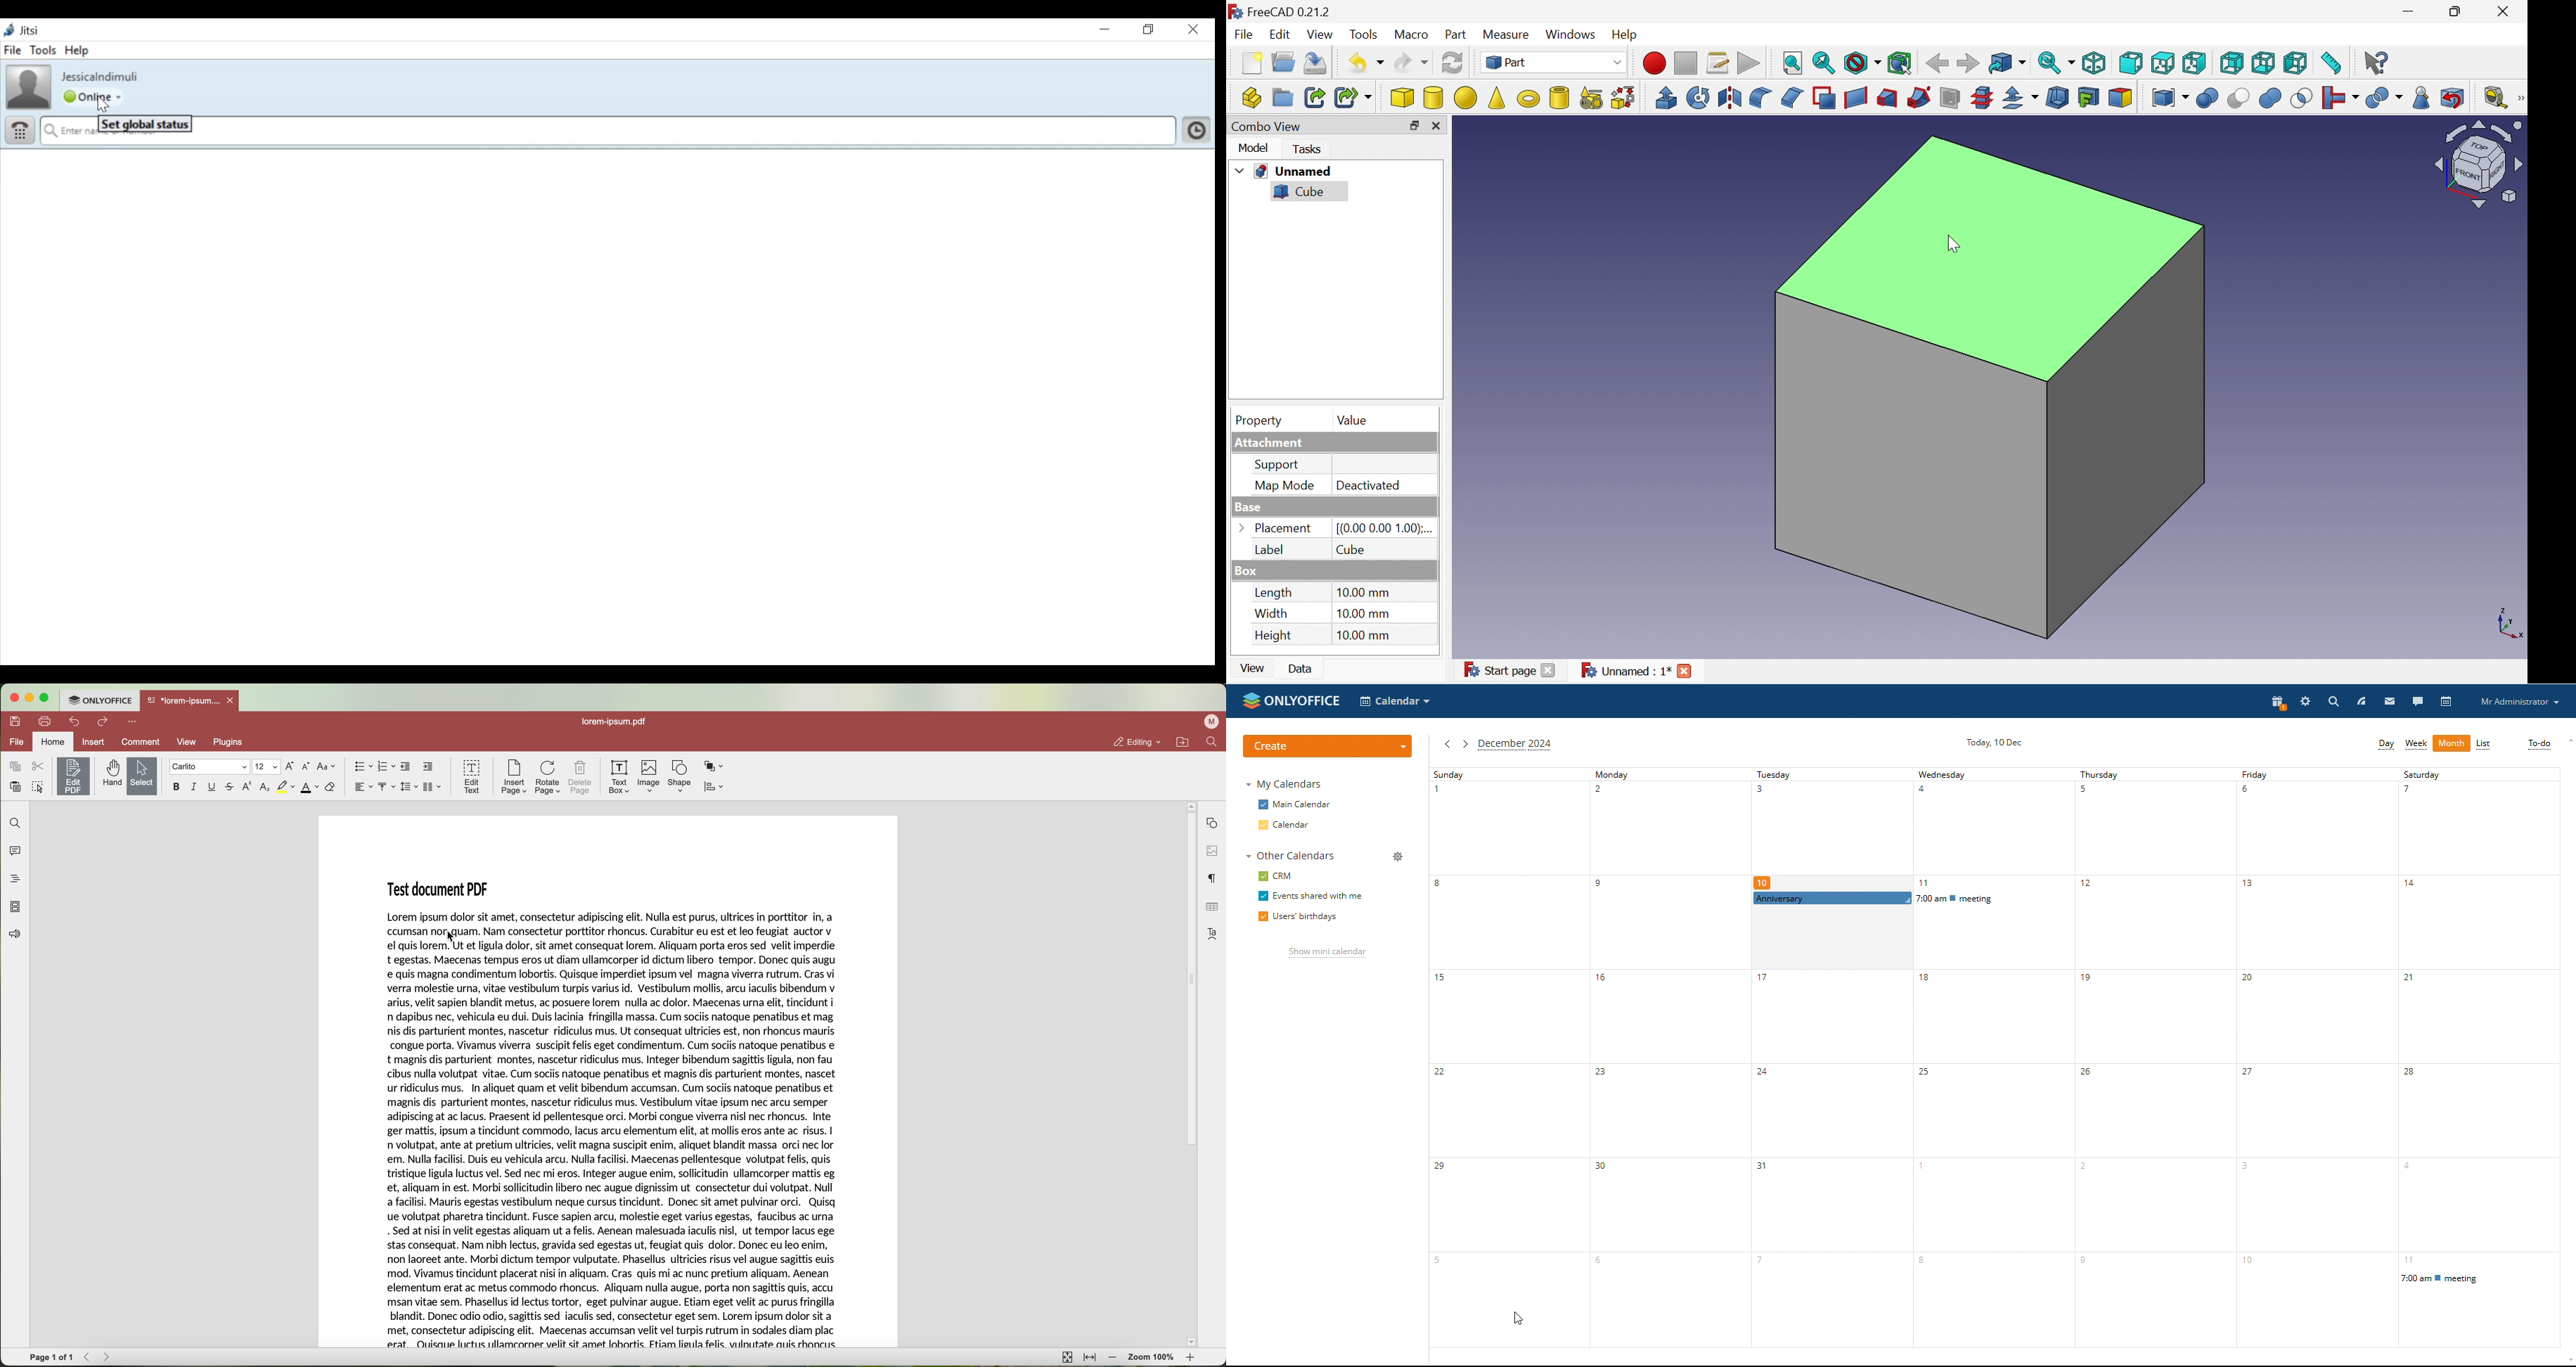 The image size is (2576, 1372). What do you see at coordinates (46, 698) in the screenshot?
I see `maximize` at bounding box center [46, 698].